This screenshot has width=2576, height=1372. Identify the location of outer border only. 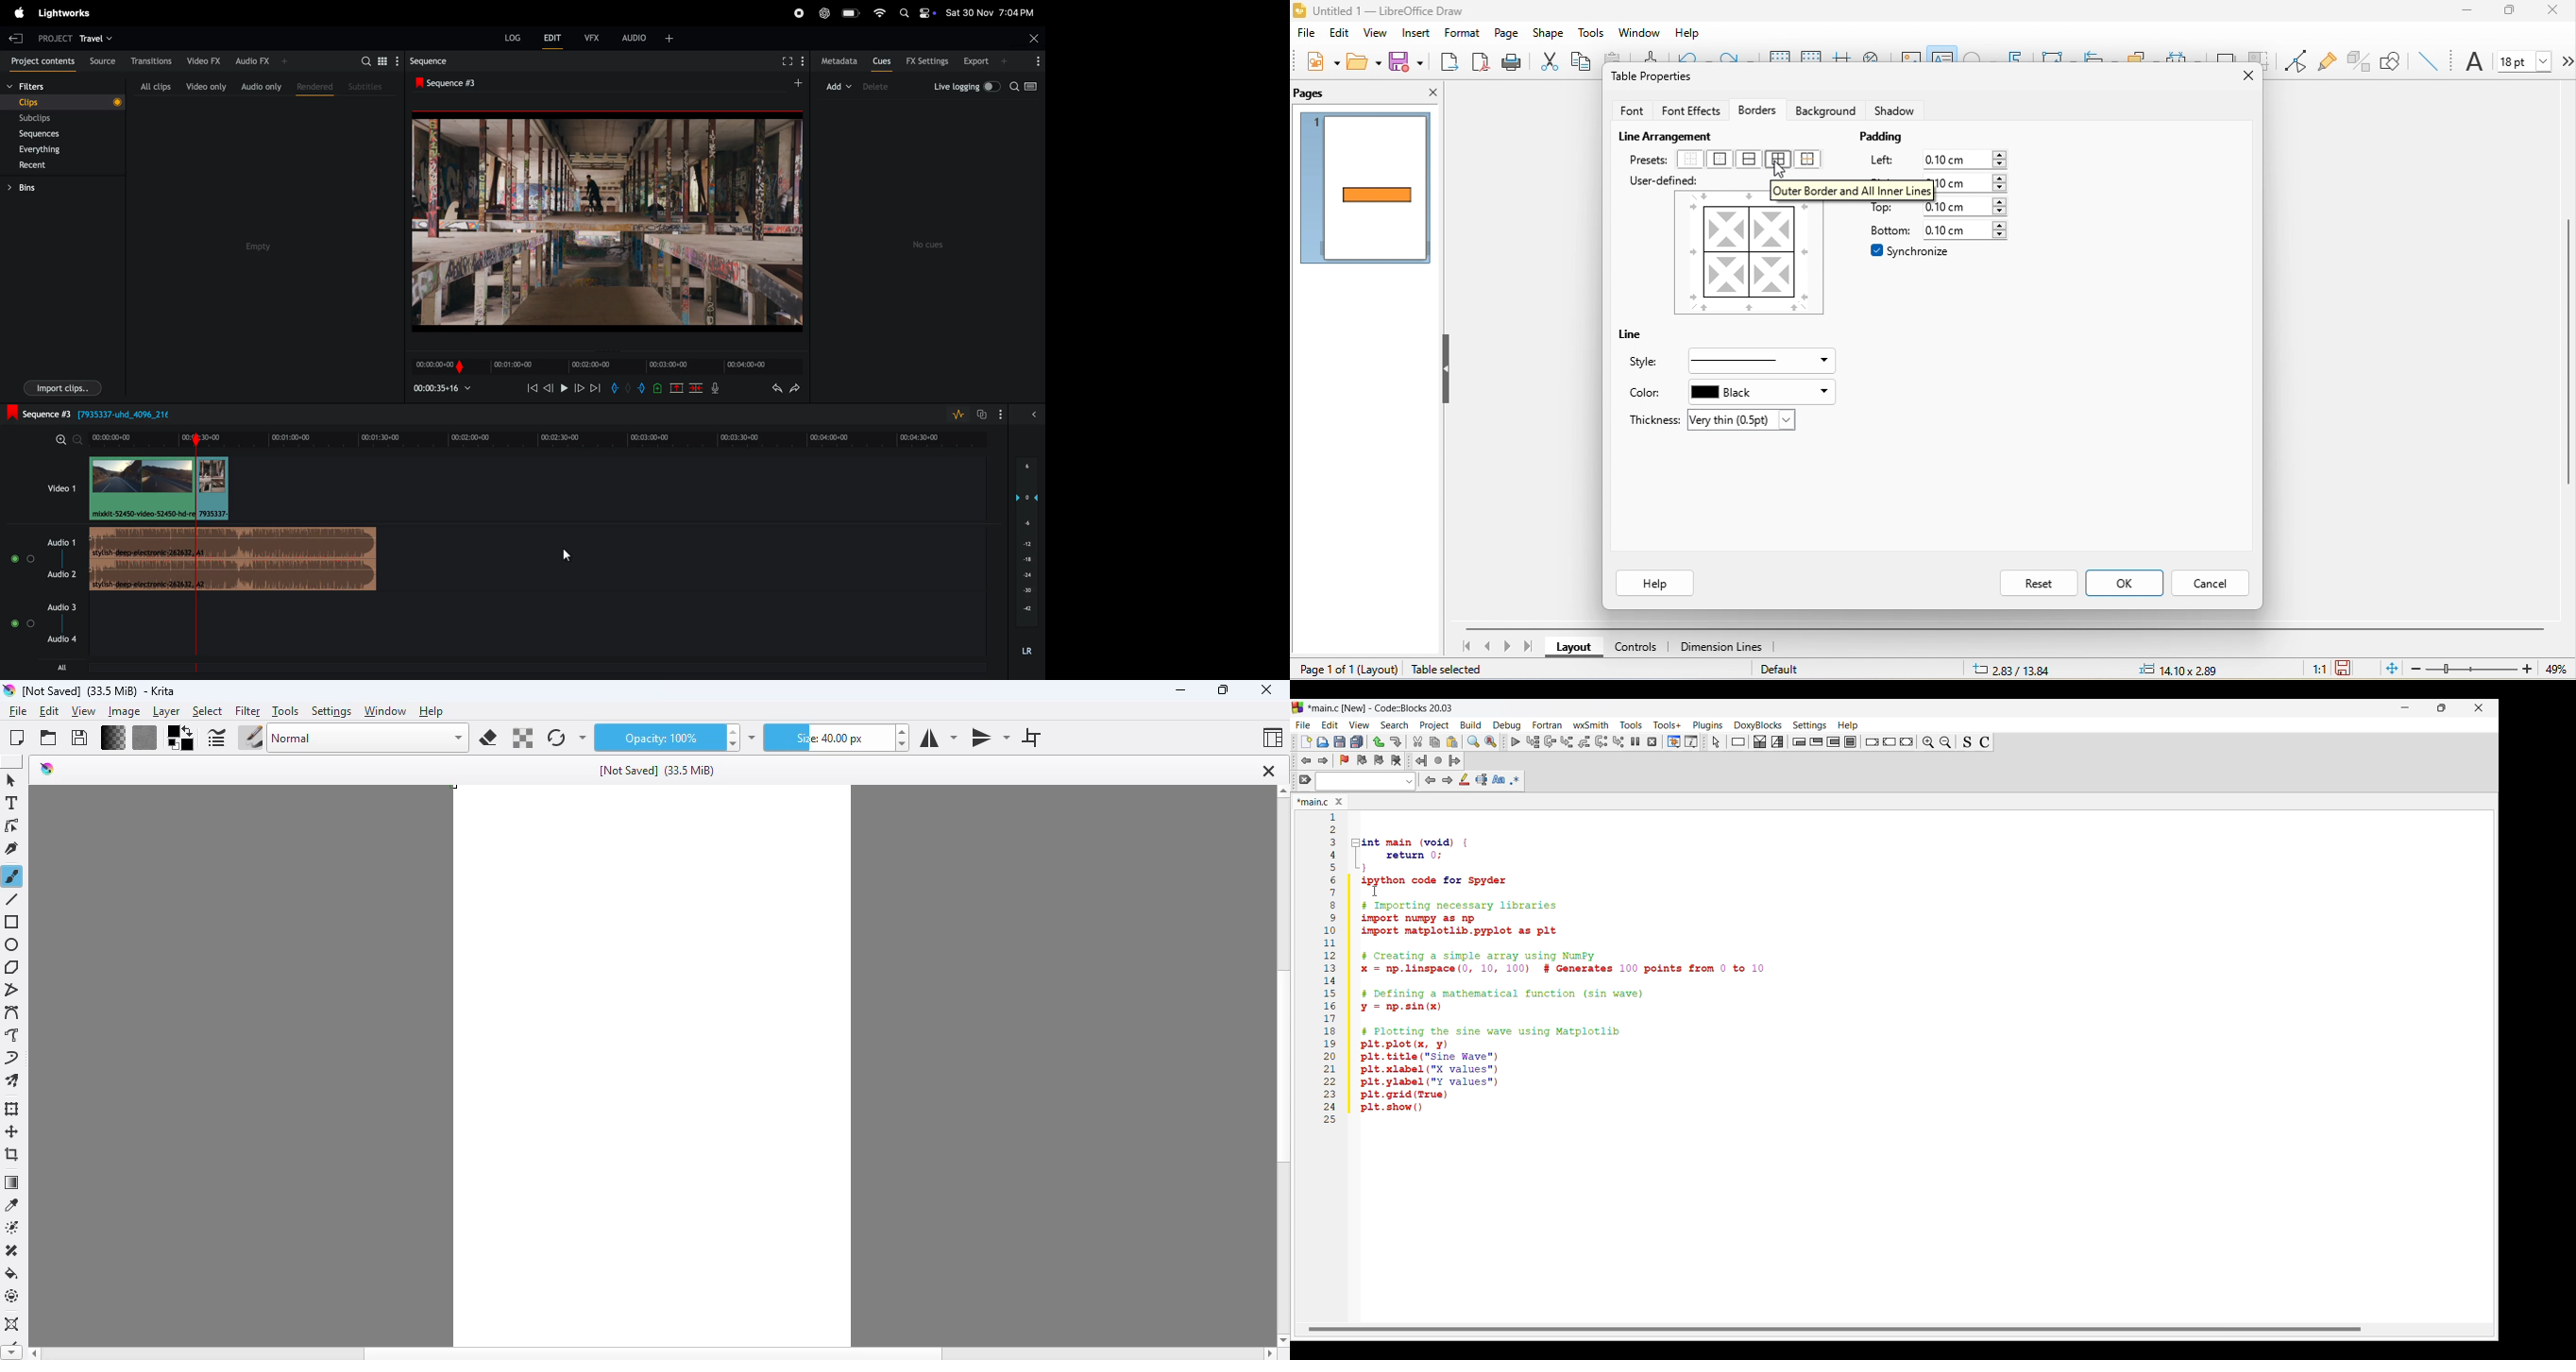
(1725, 160).